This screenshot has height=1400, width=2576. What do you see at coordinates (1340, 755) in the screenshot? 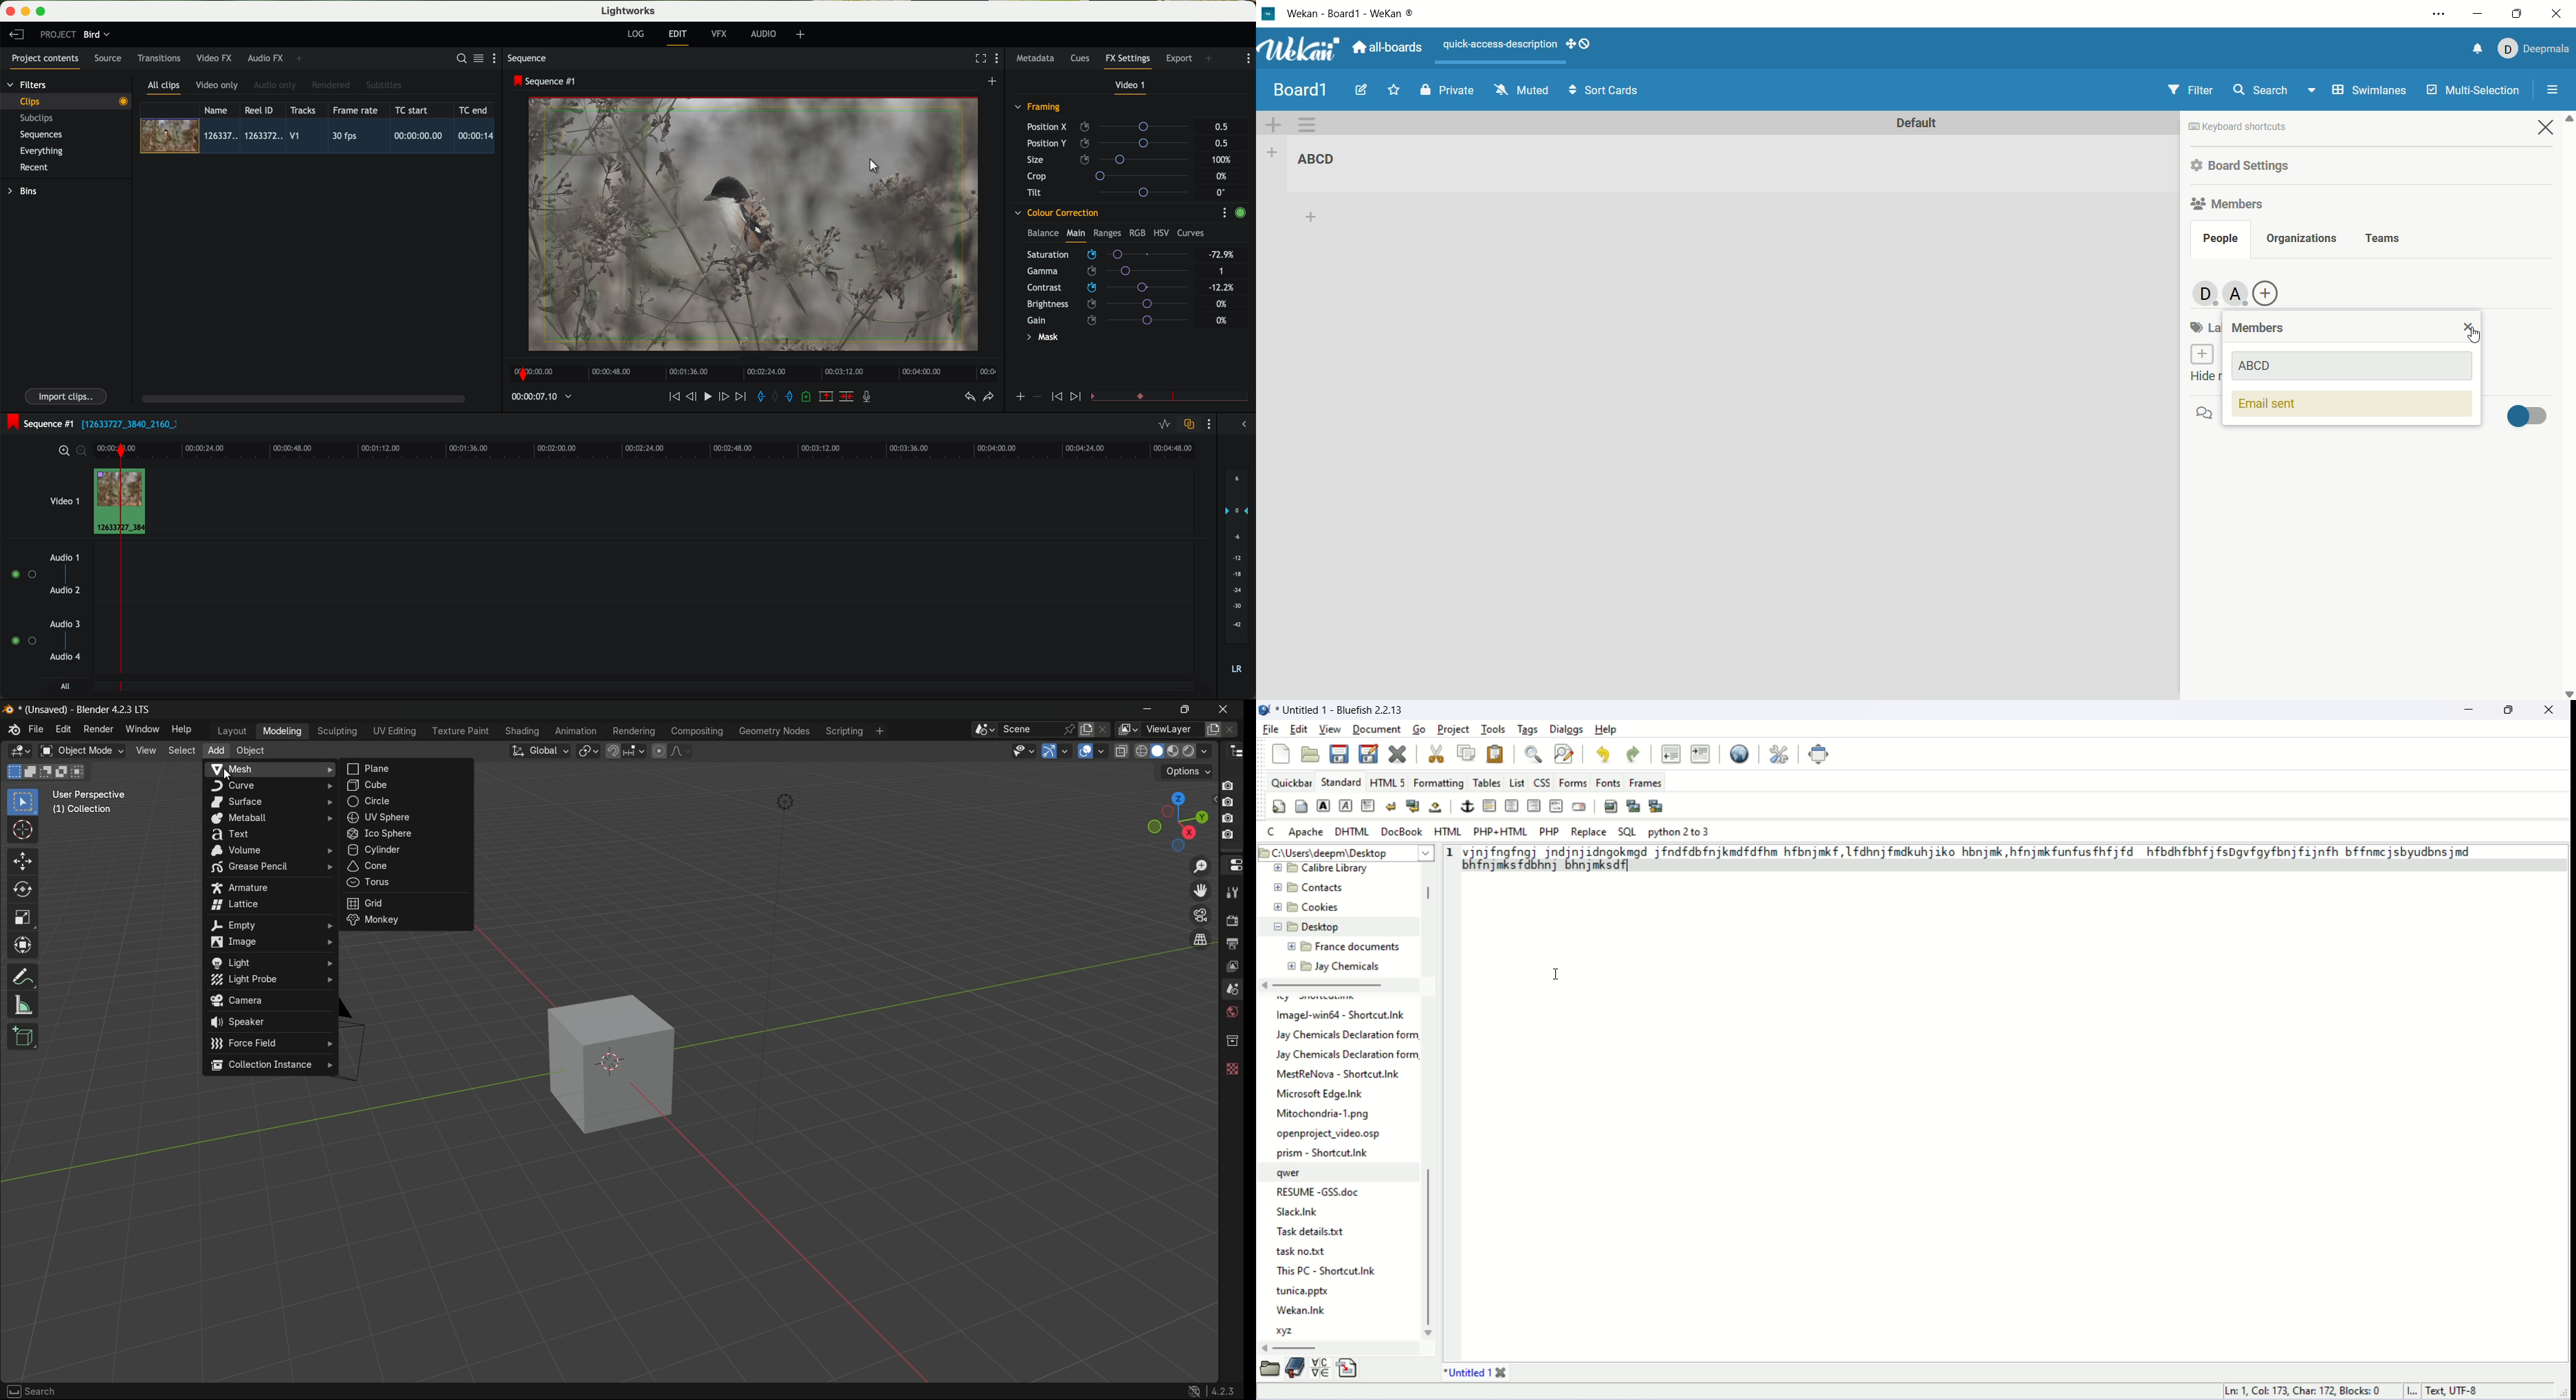
I see `save current file` at bounding box center [1340, 755].